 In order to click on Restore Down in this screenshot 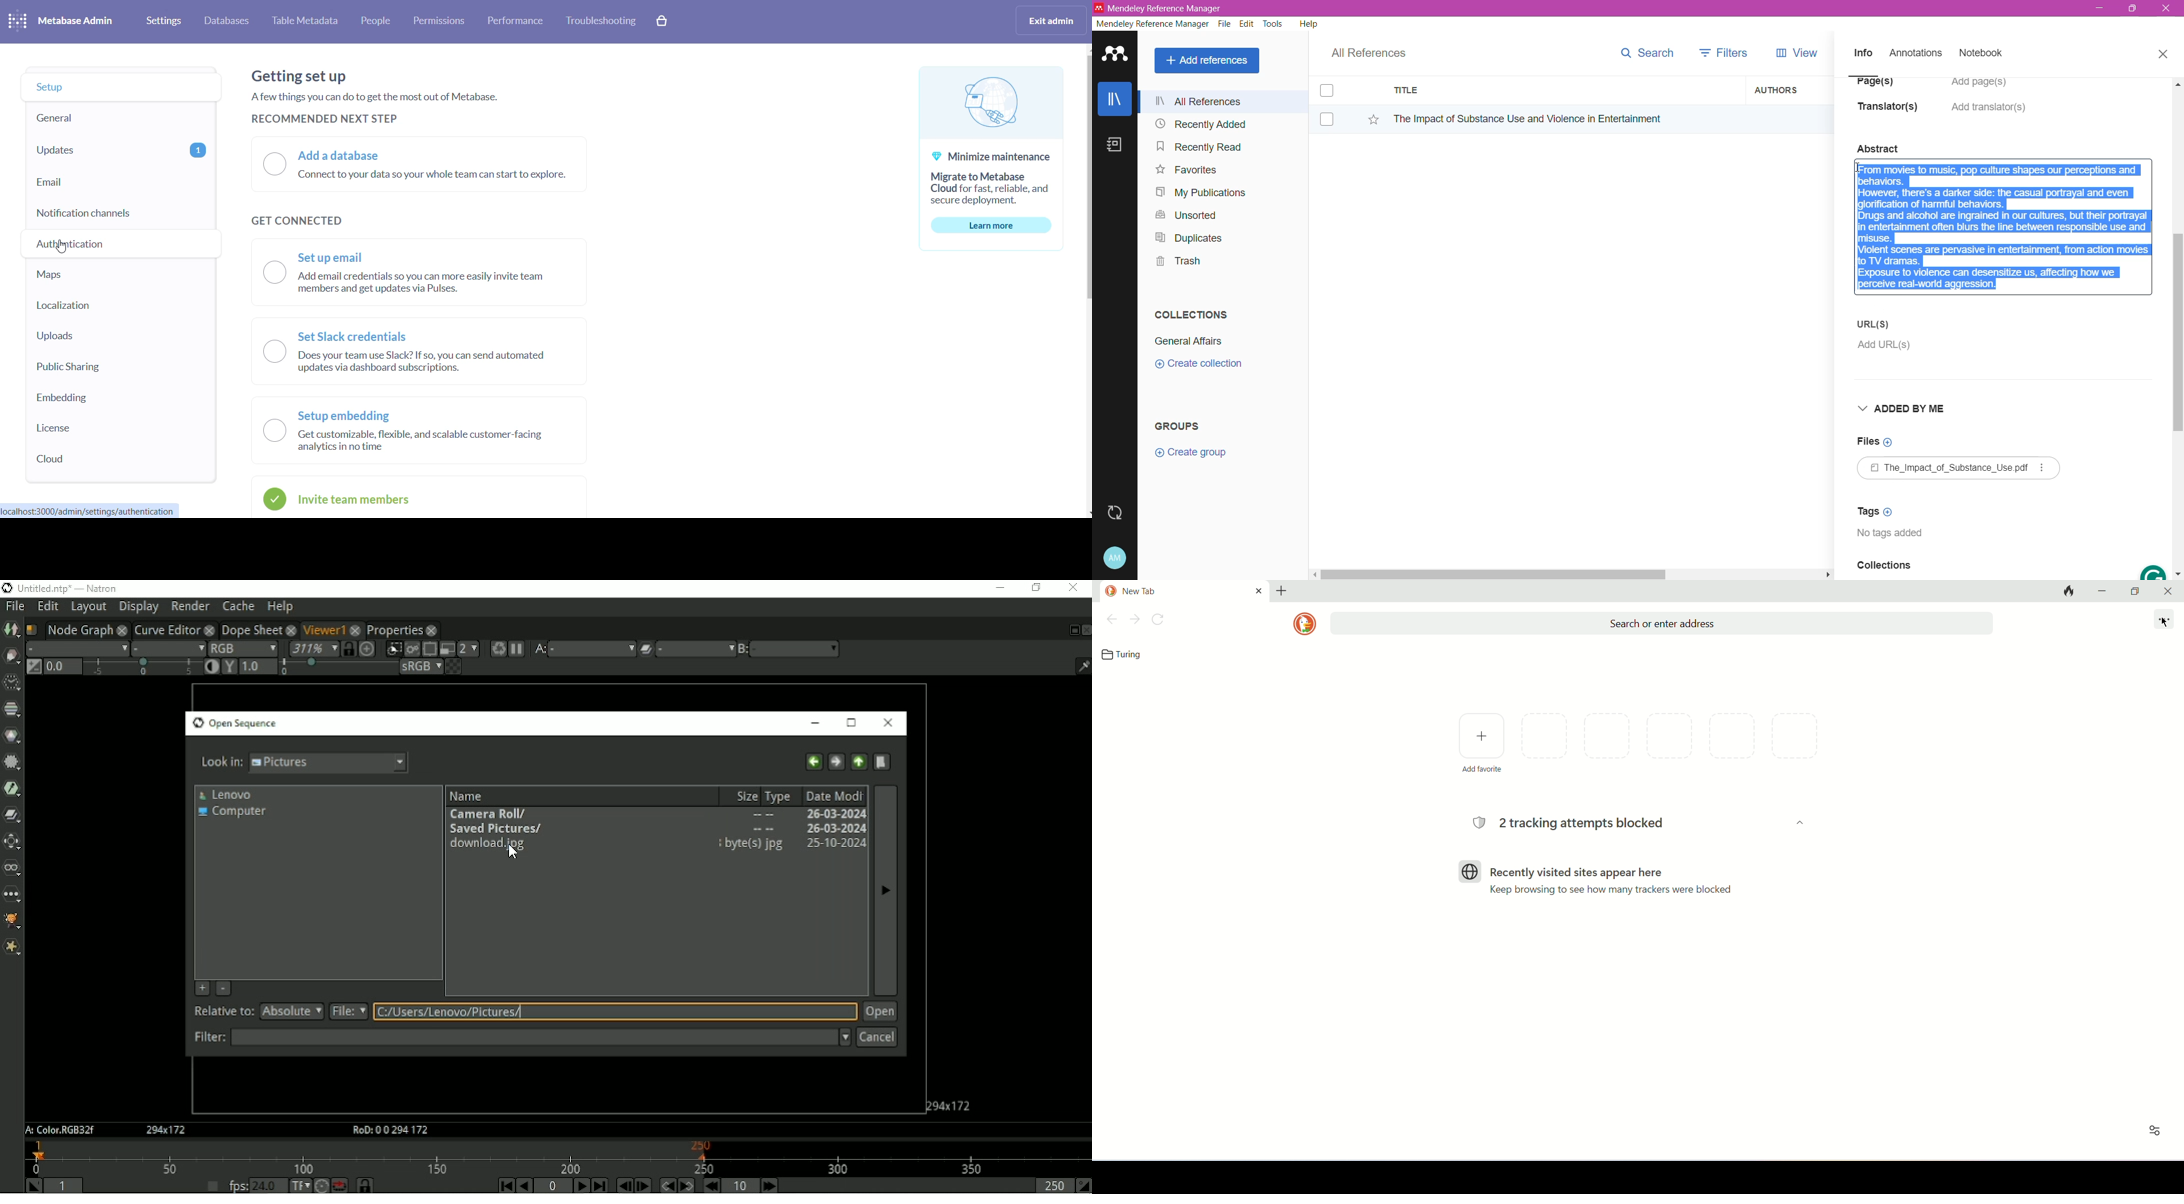, I will do `click(2133, 9)`.